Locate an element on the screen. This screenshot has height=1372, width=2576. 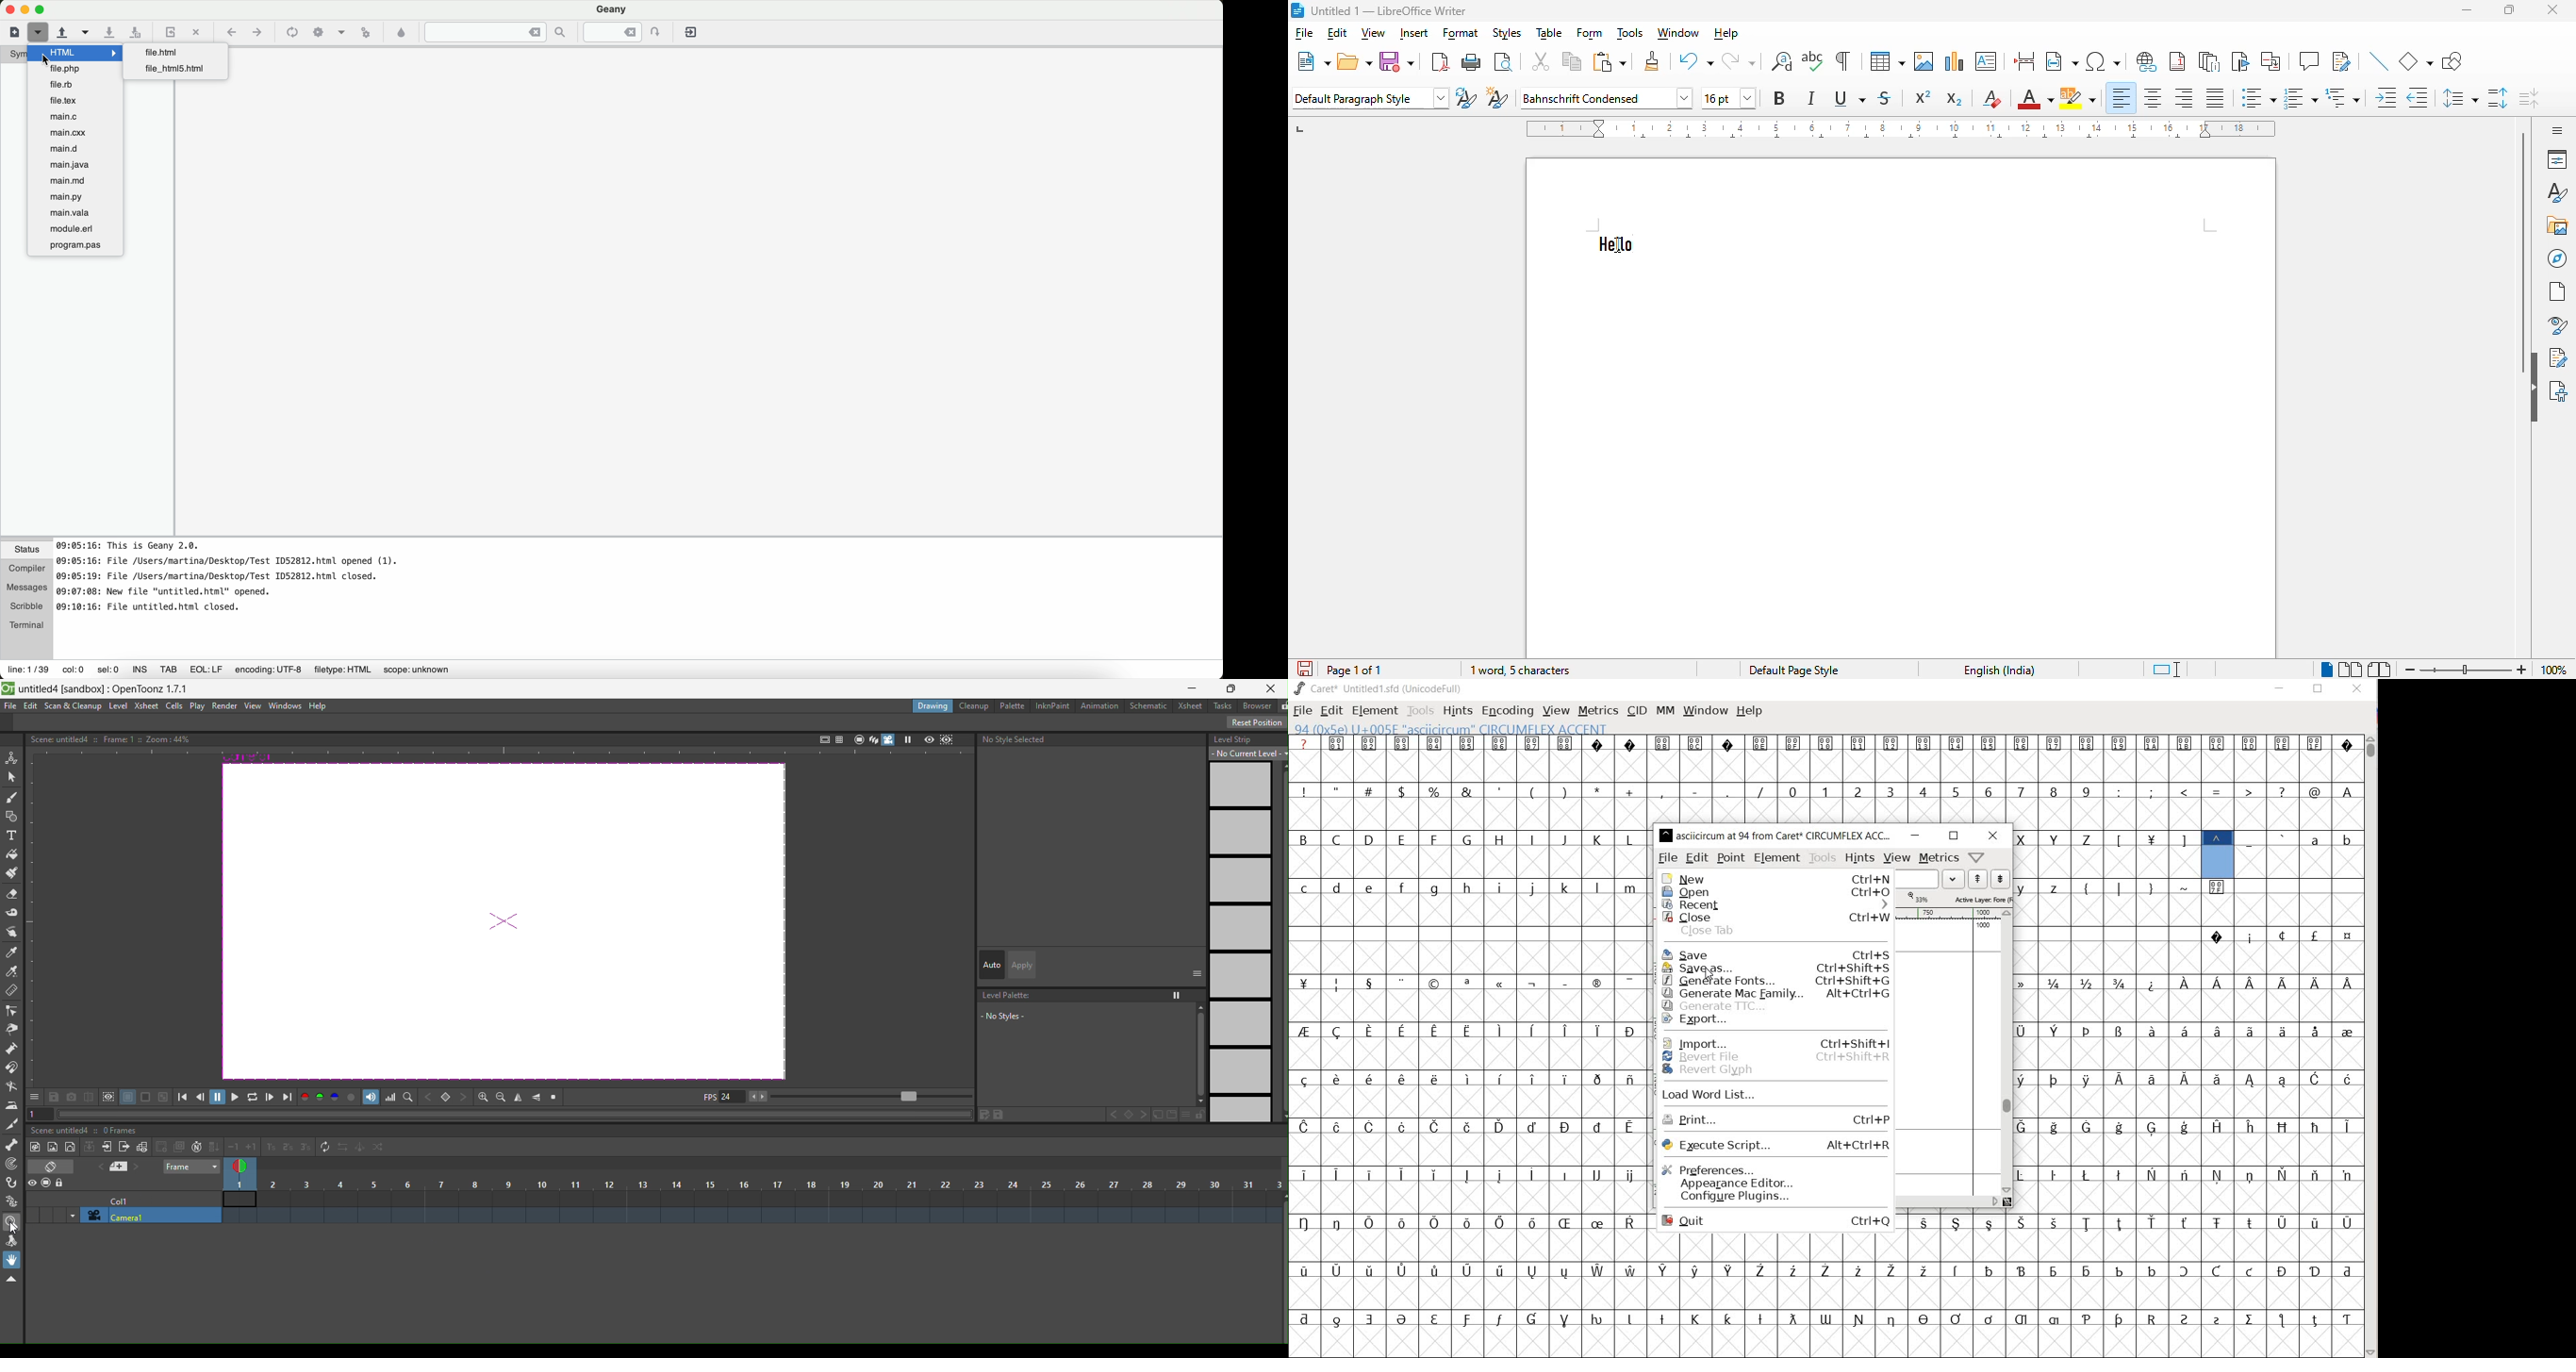
level strip is located at coordinates (1243, 928).